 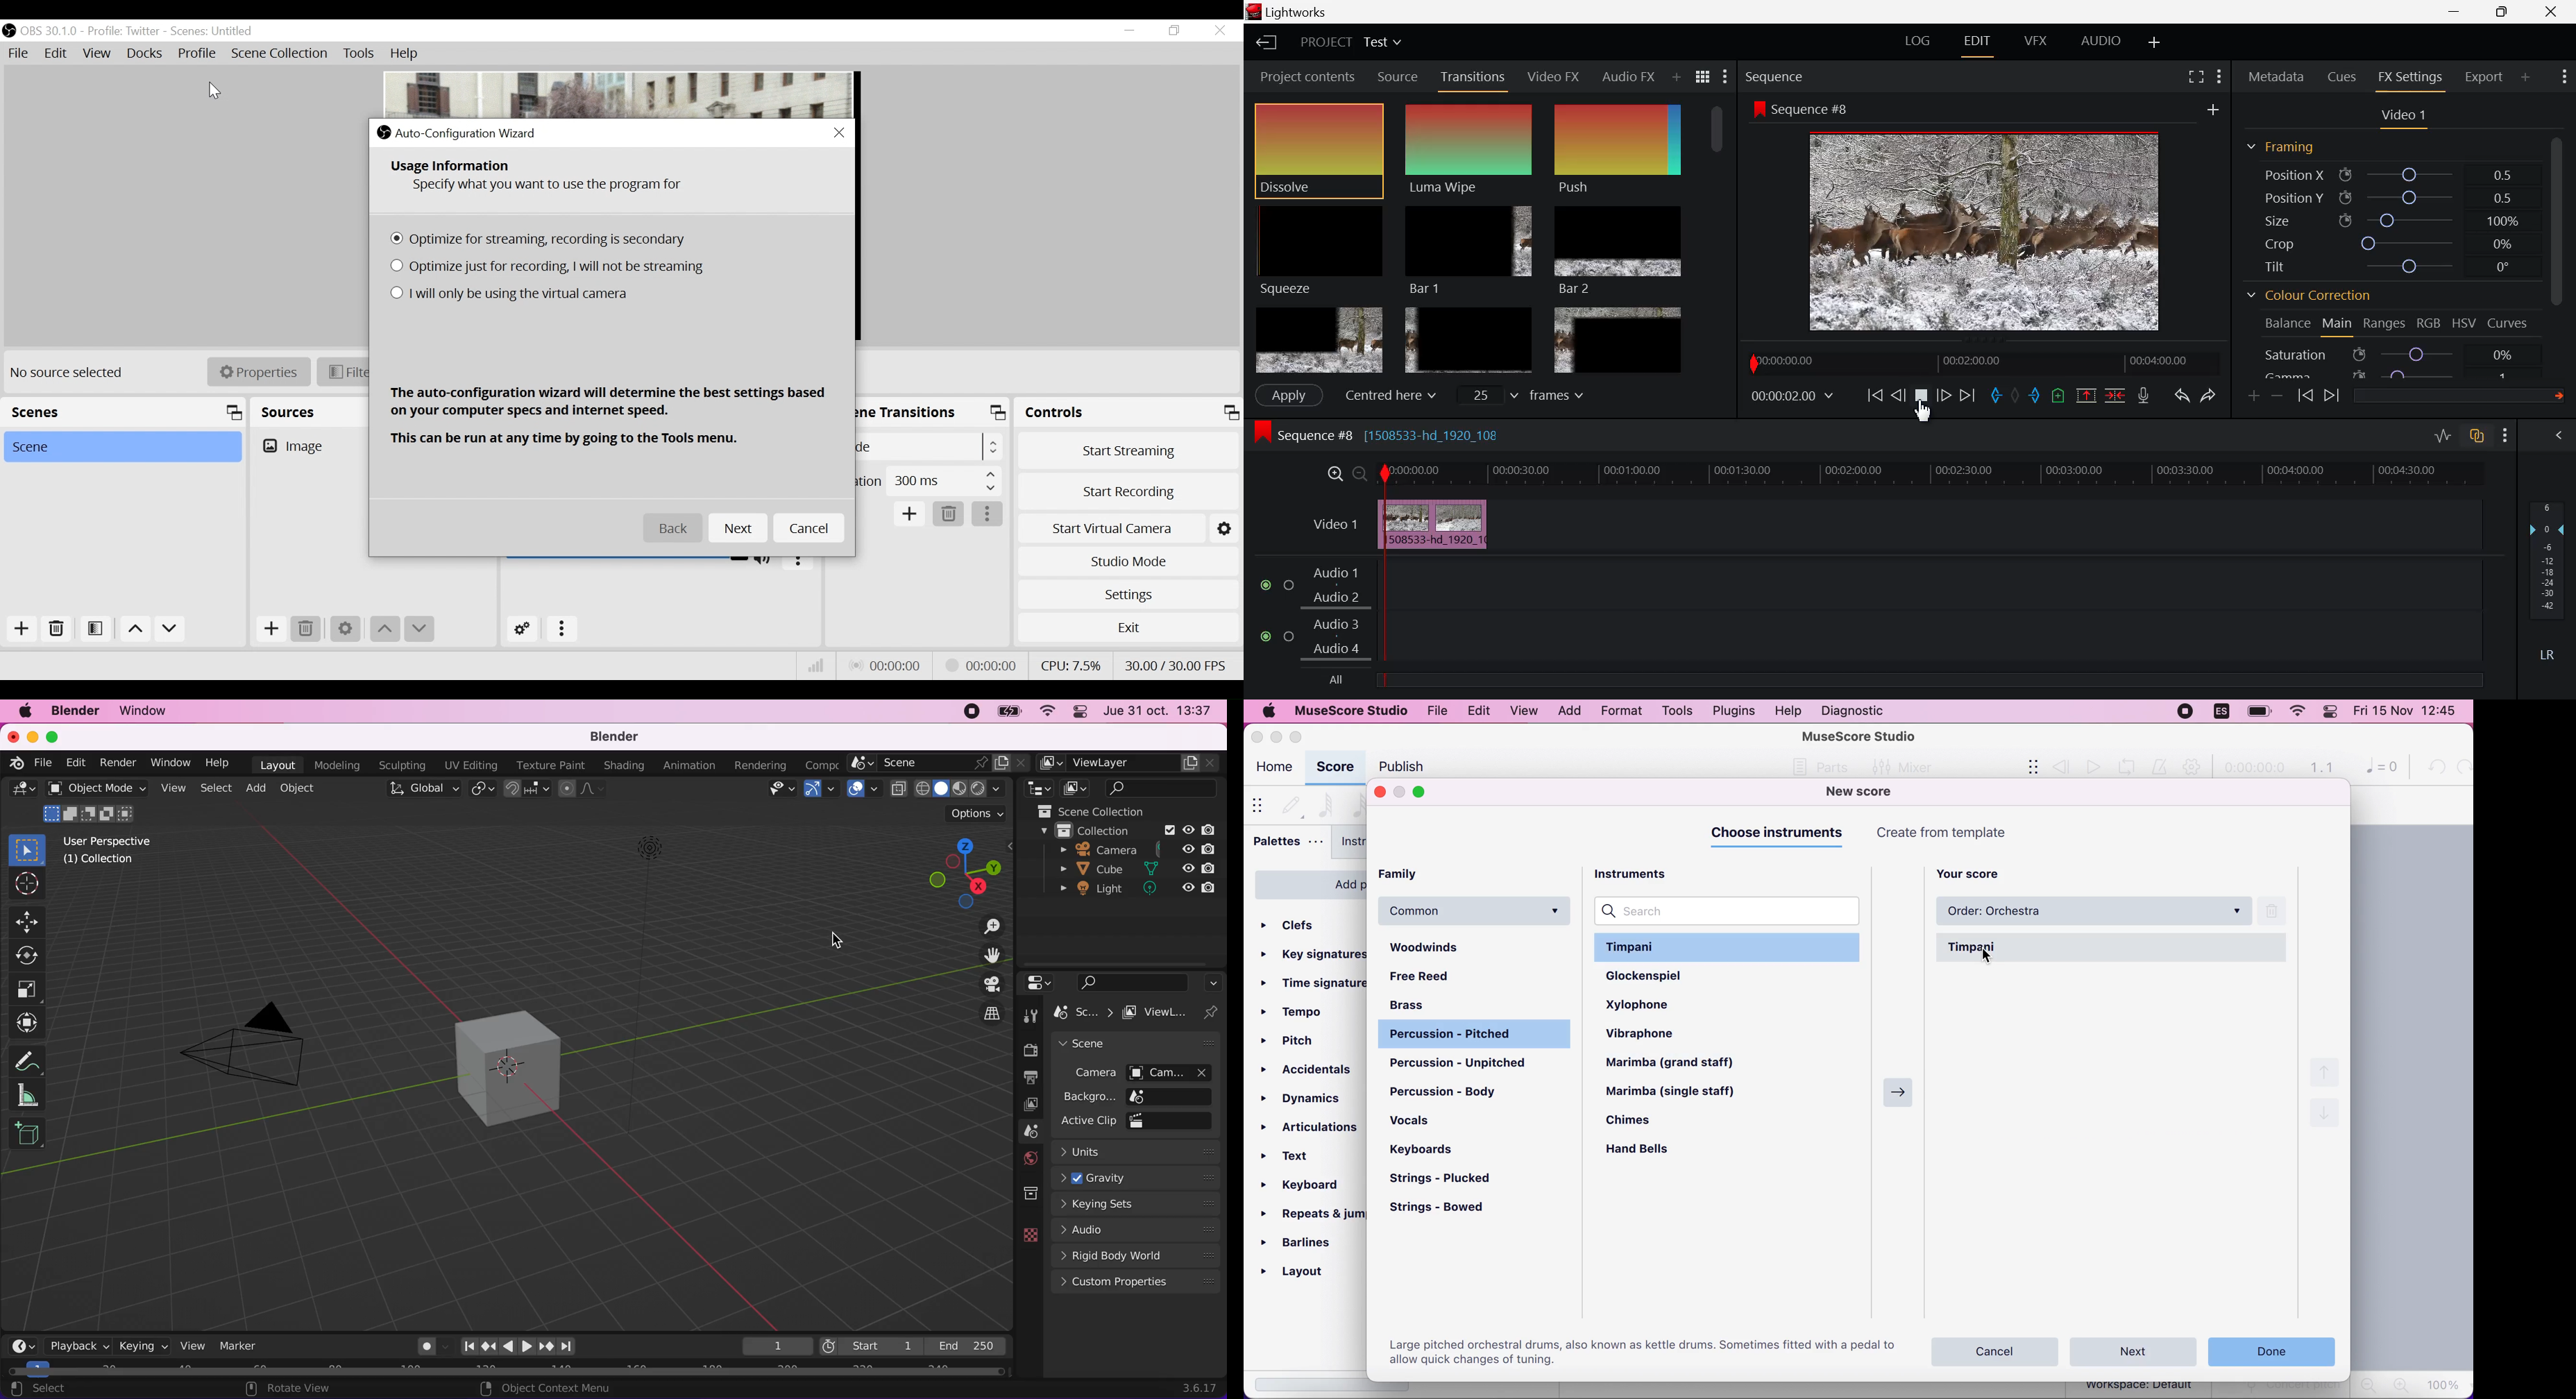 What do you see at coordinates (359, 55) in the screenshot?
I see `Tools` at bounding box center [359, 55].